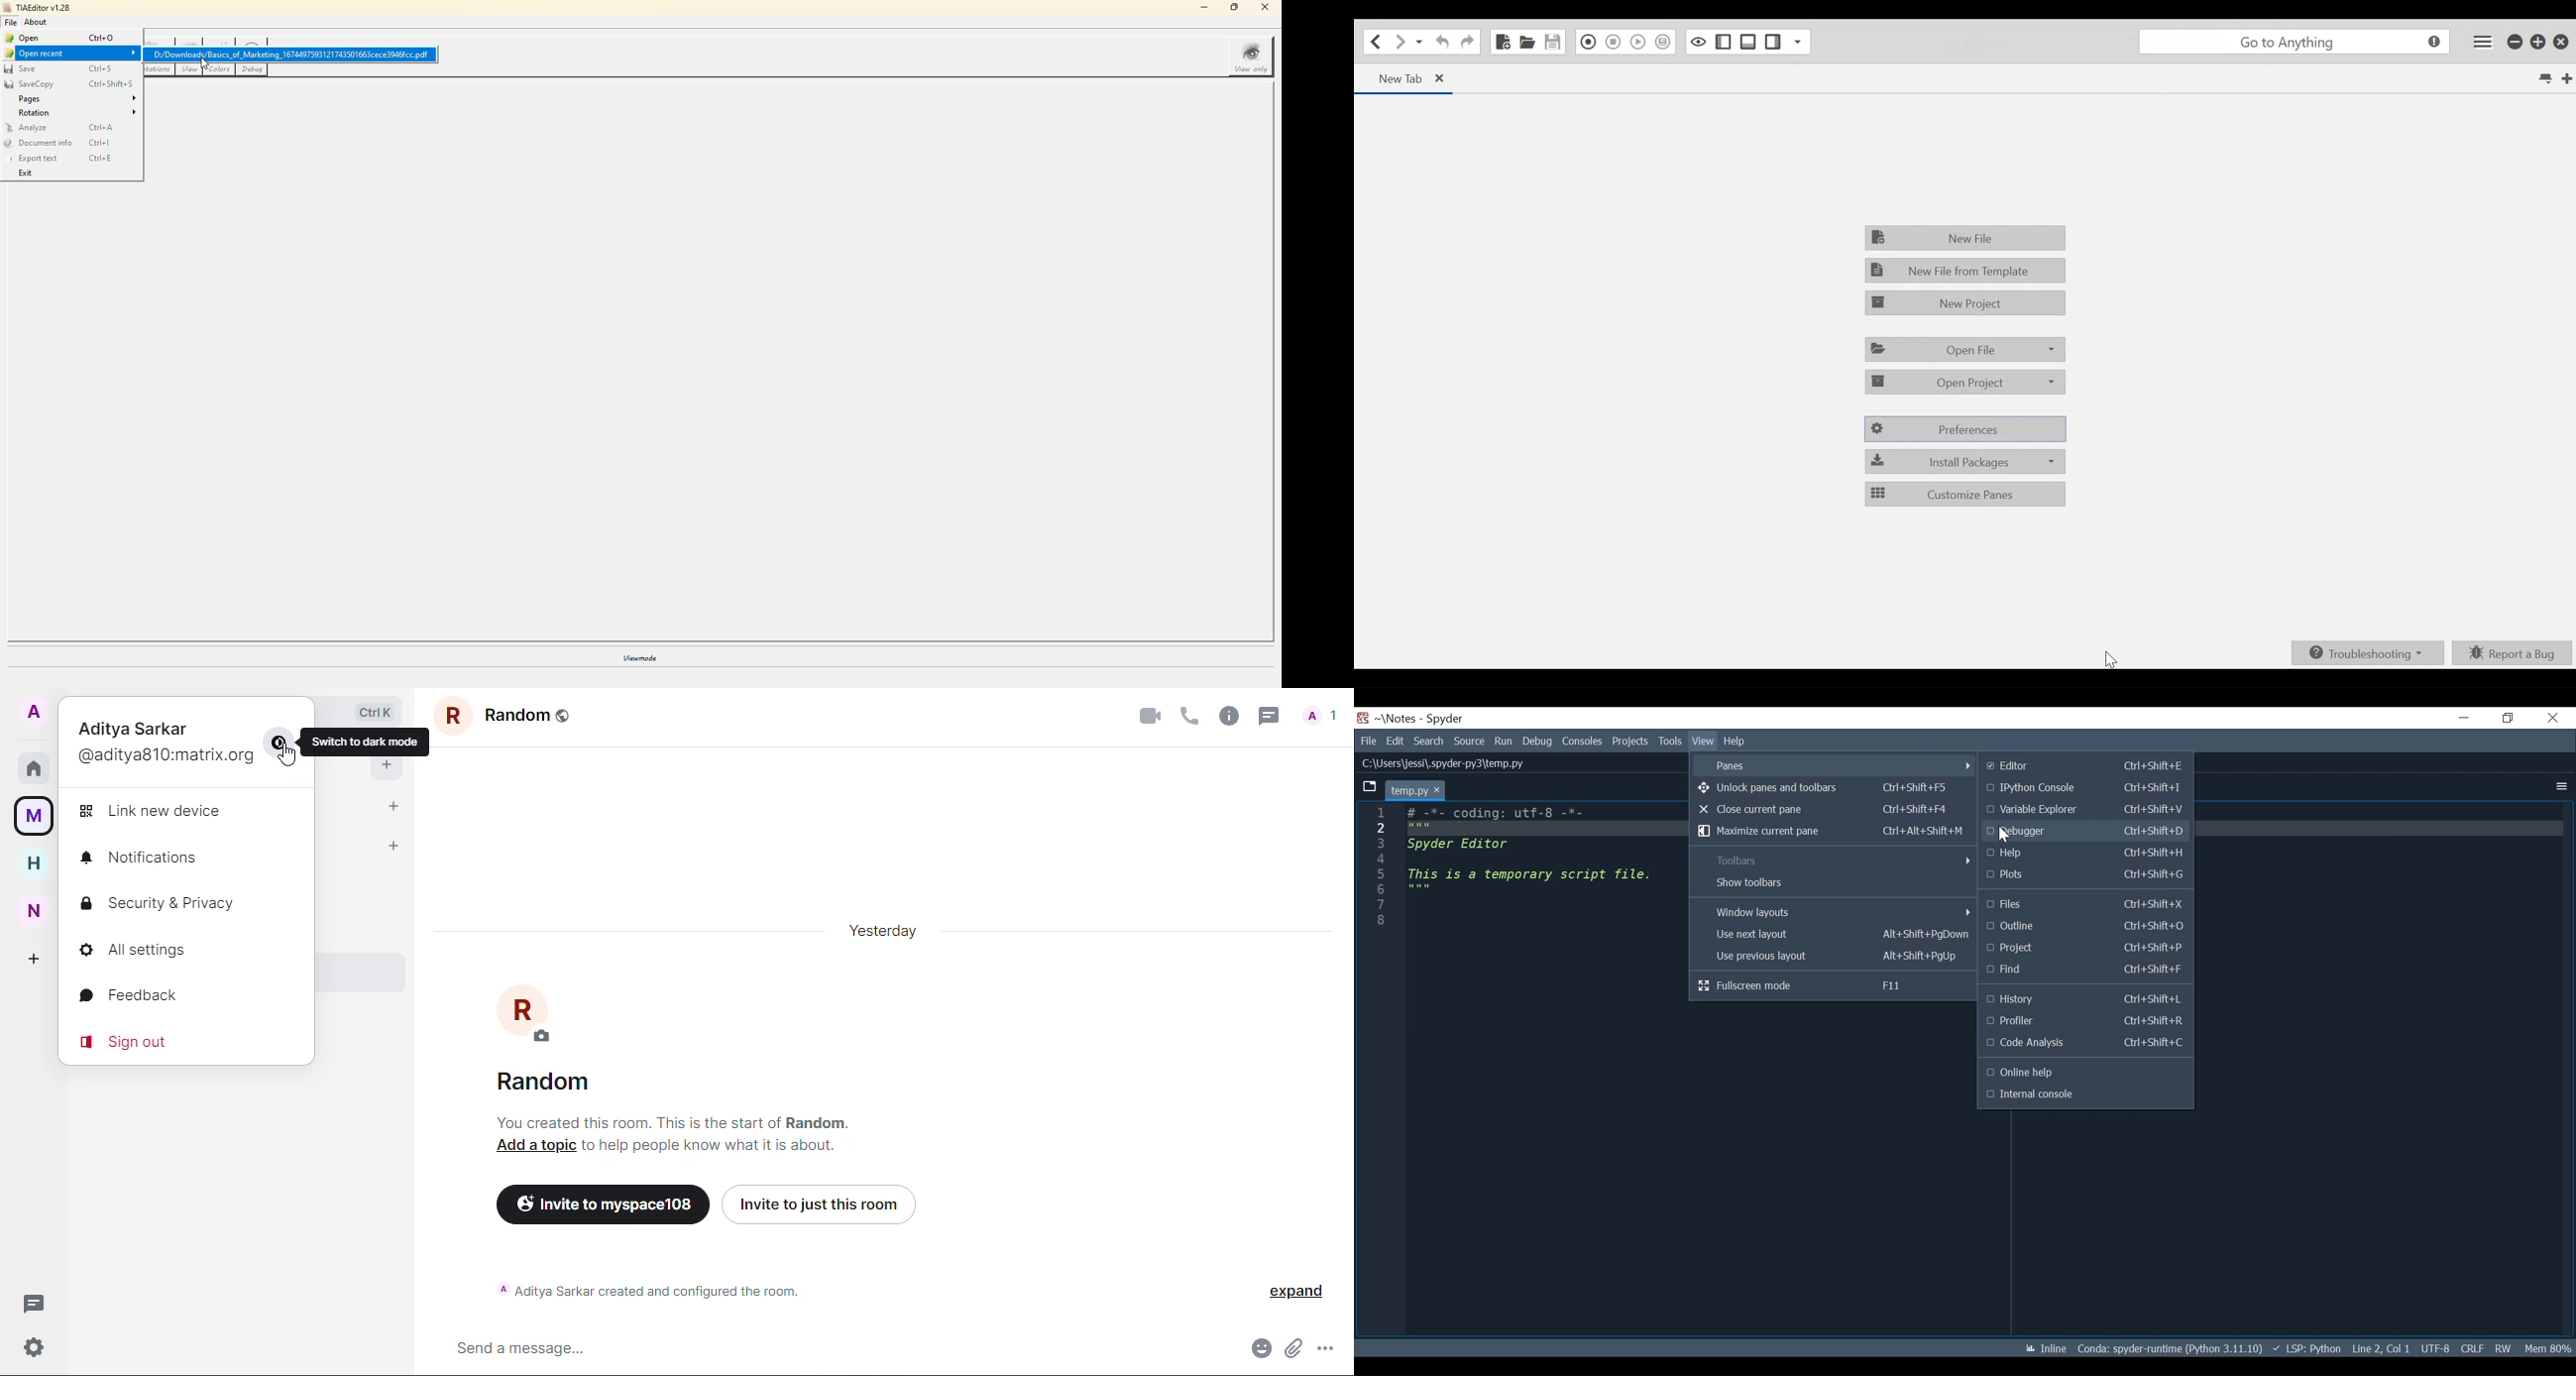  Describe the element at coordinates (1320, 716) in the screenshot. I see `People` at that location.